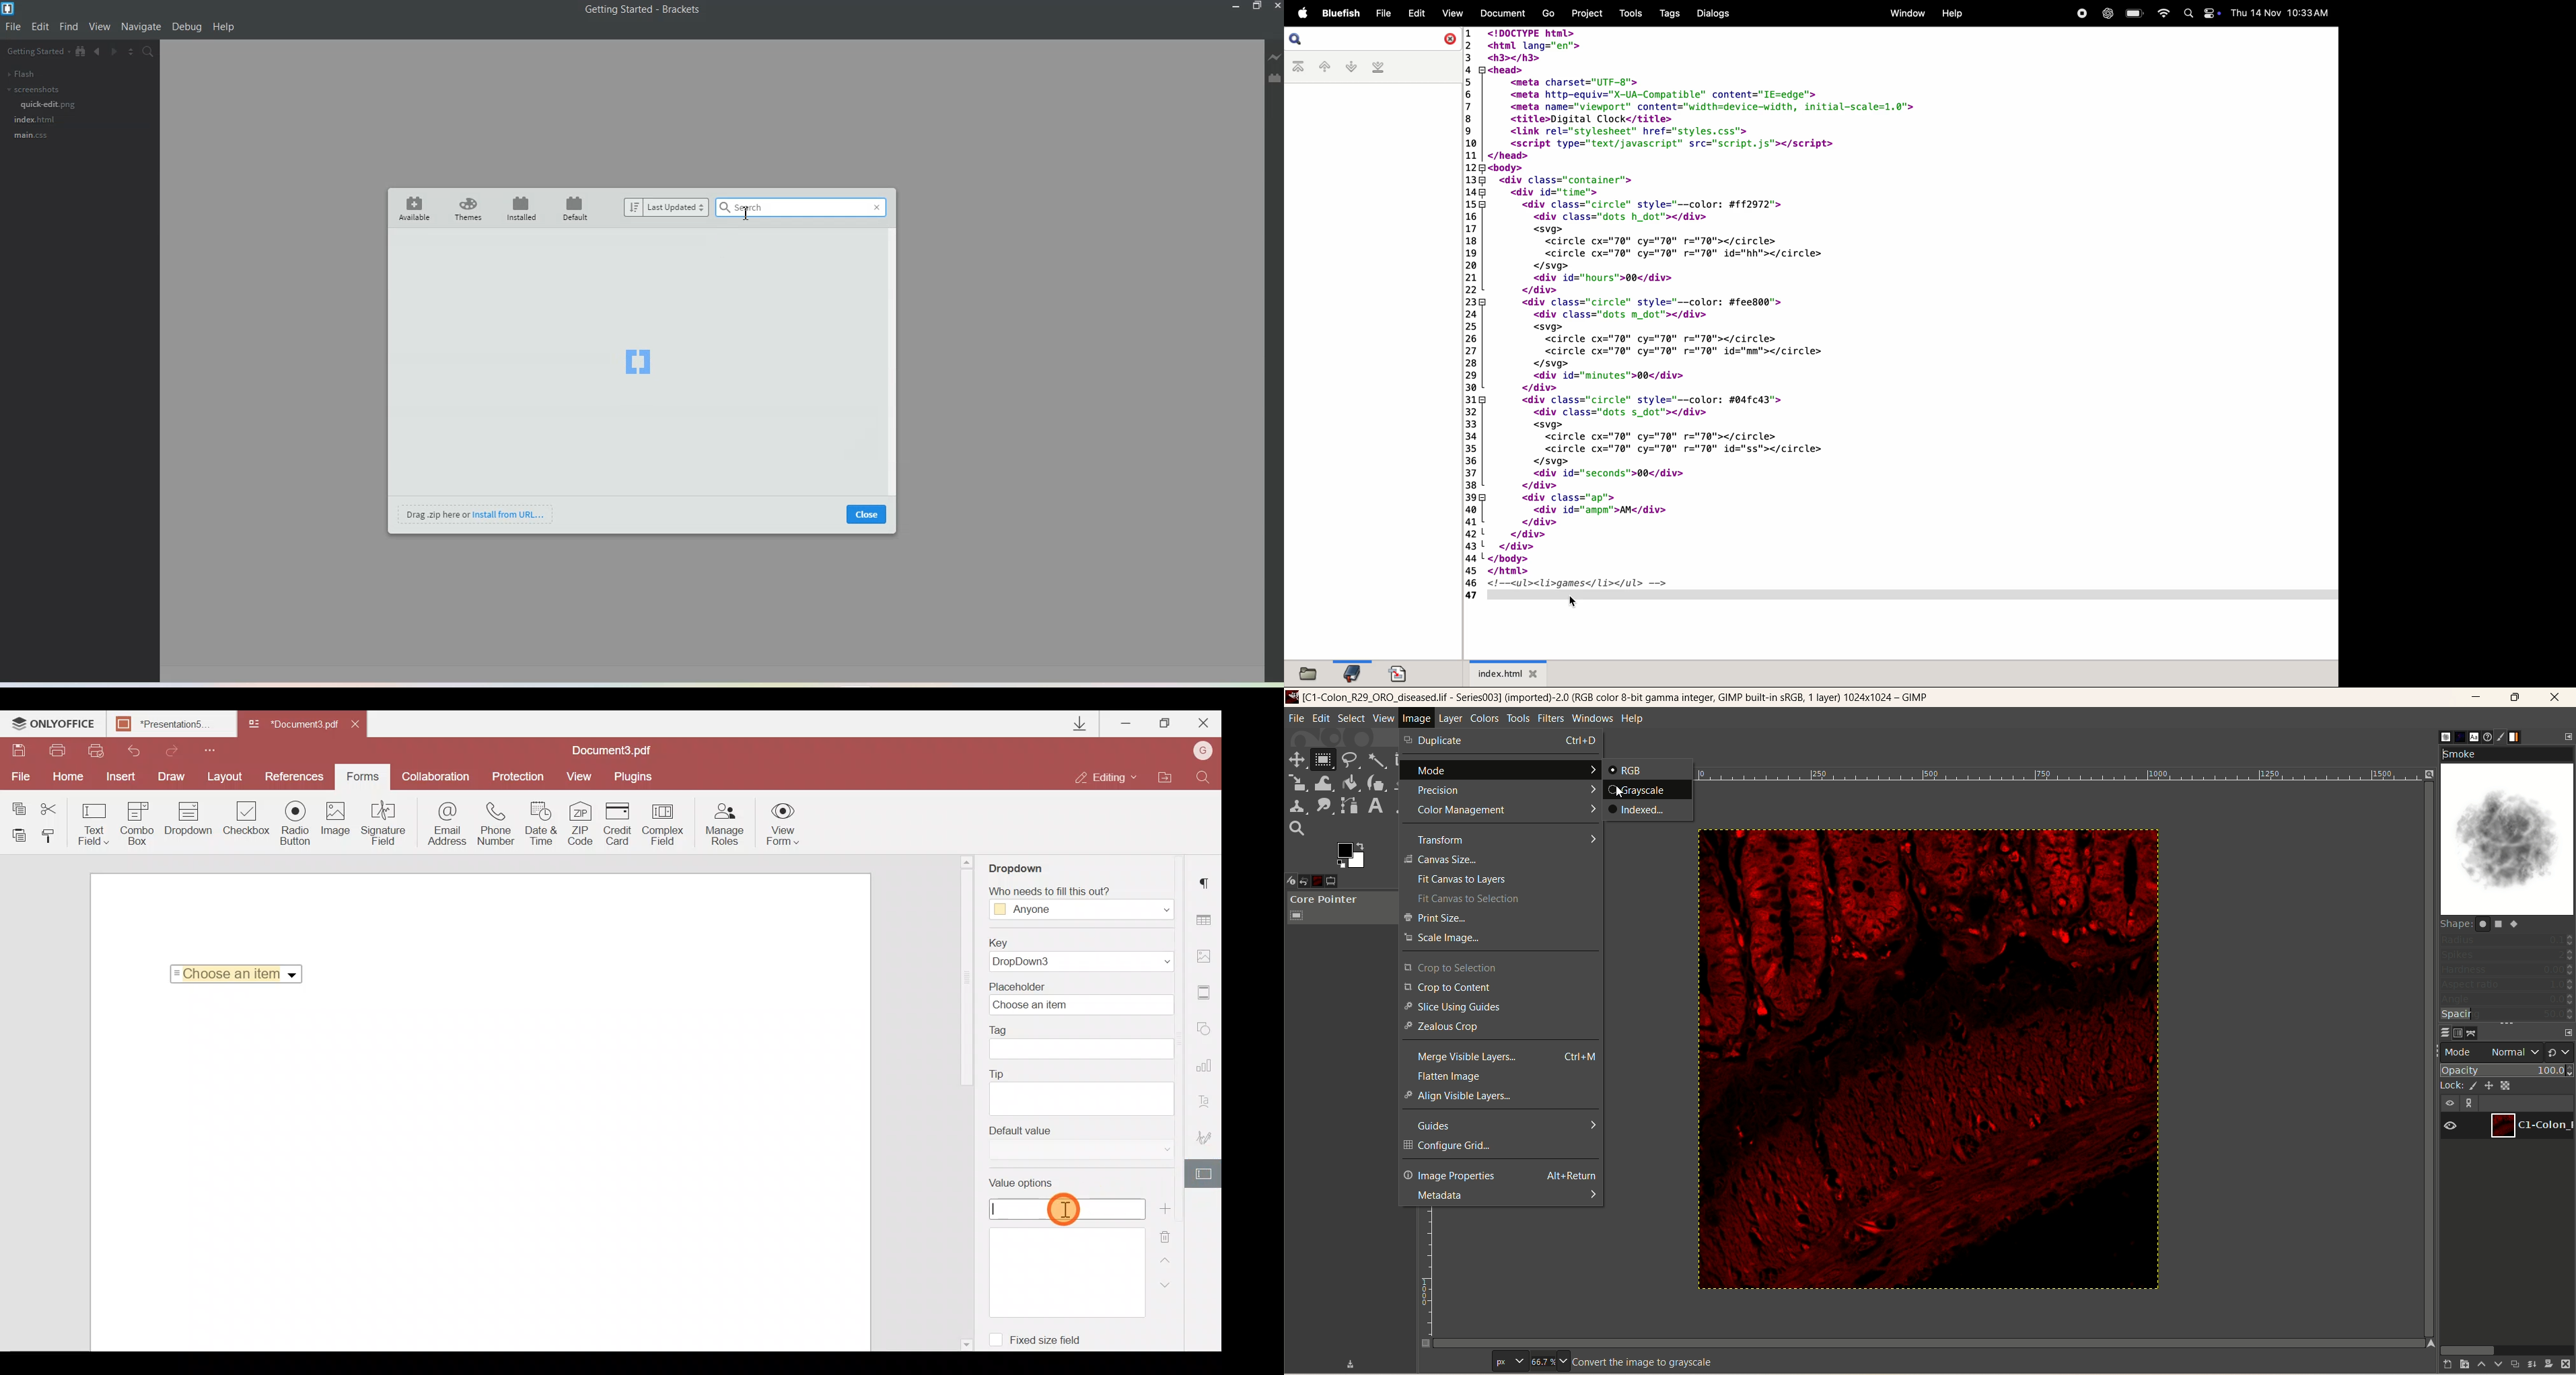 This screenshot has width=2576, height=1400. Describe the element at coordinates (1450, 719) in the screenshot. I see `layer` at that location.